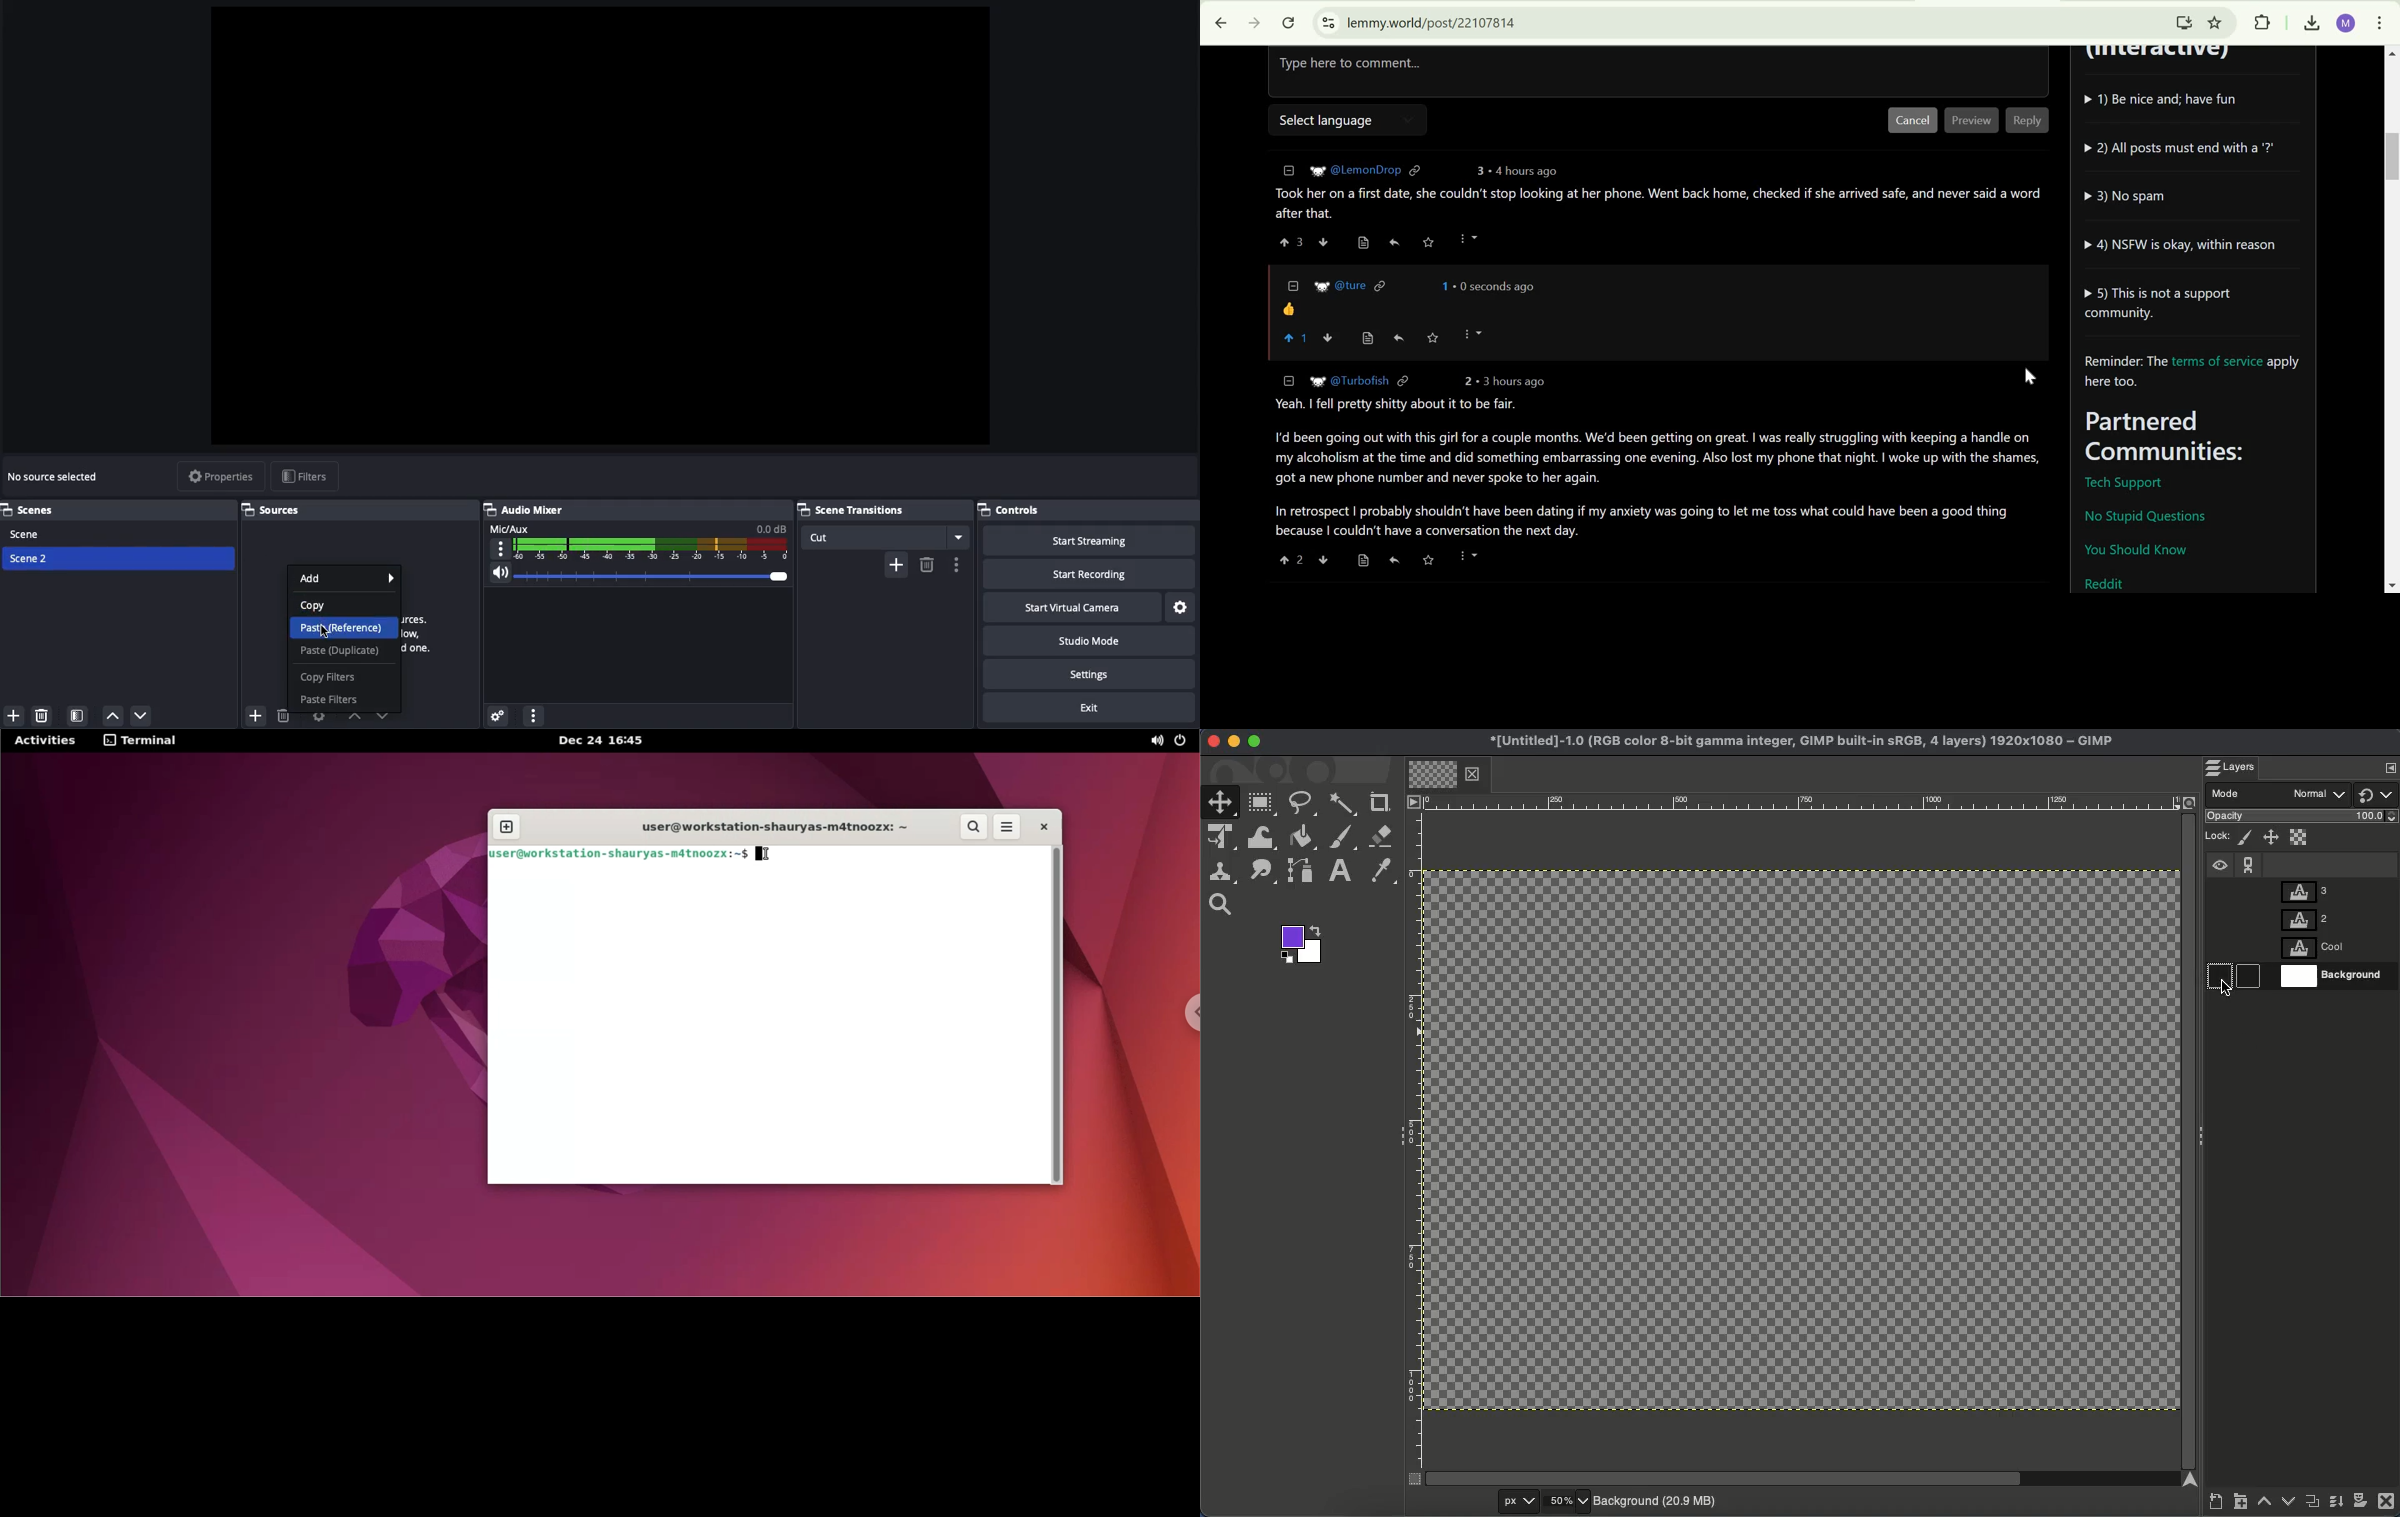 The width and height of the screenshot is (2408, 1540). I want to click on Add, so click(350, 577).